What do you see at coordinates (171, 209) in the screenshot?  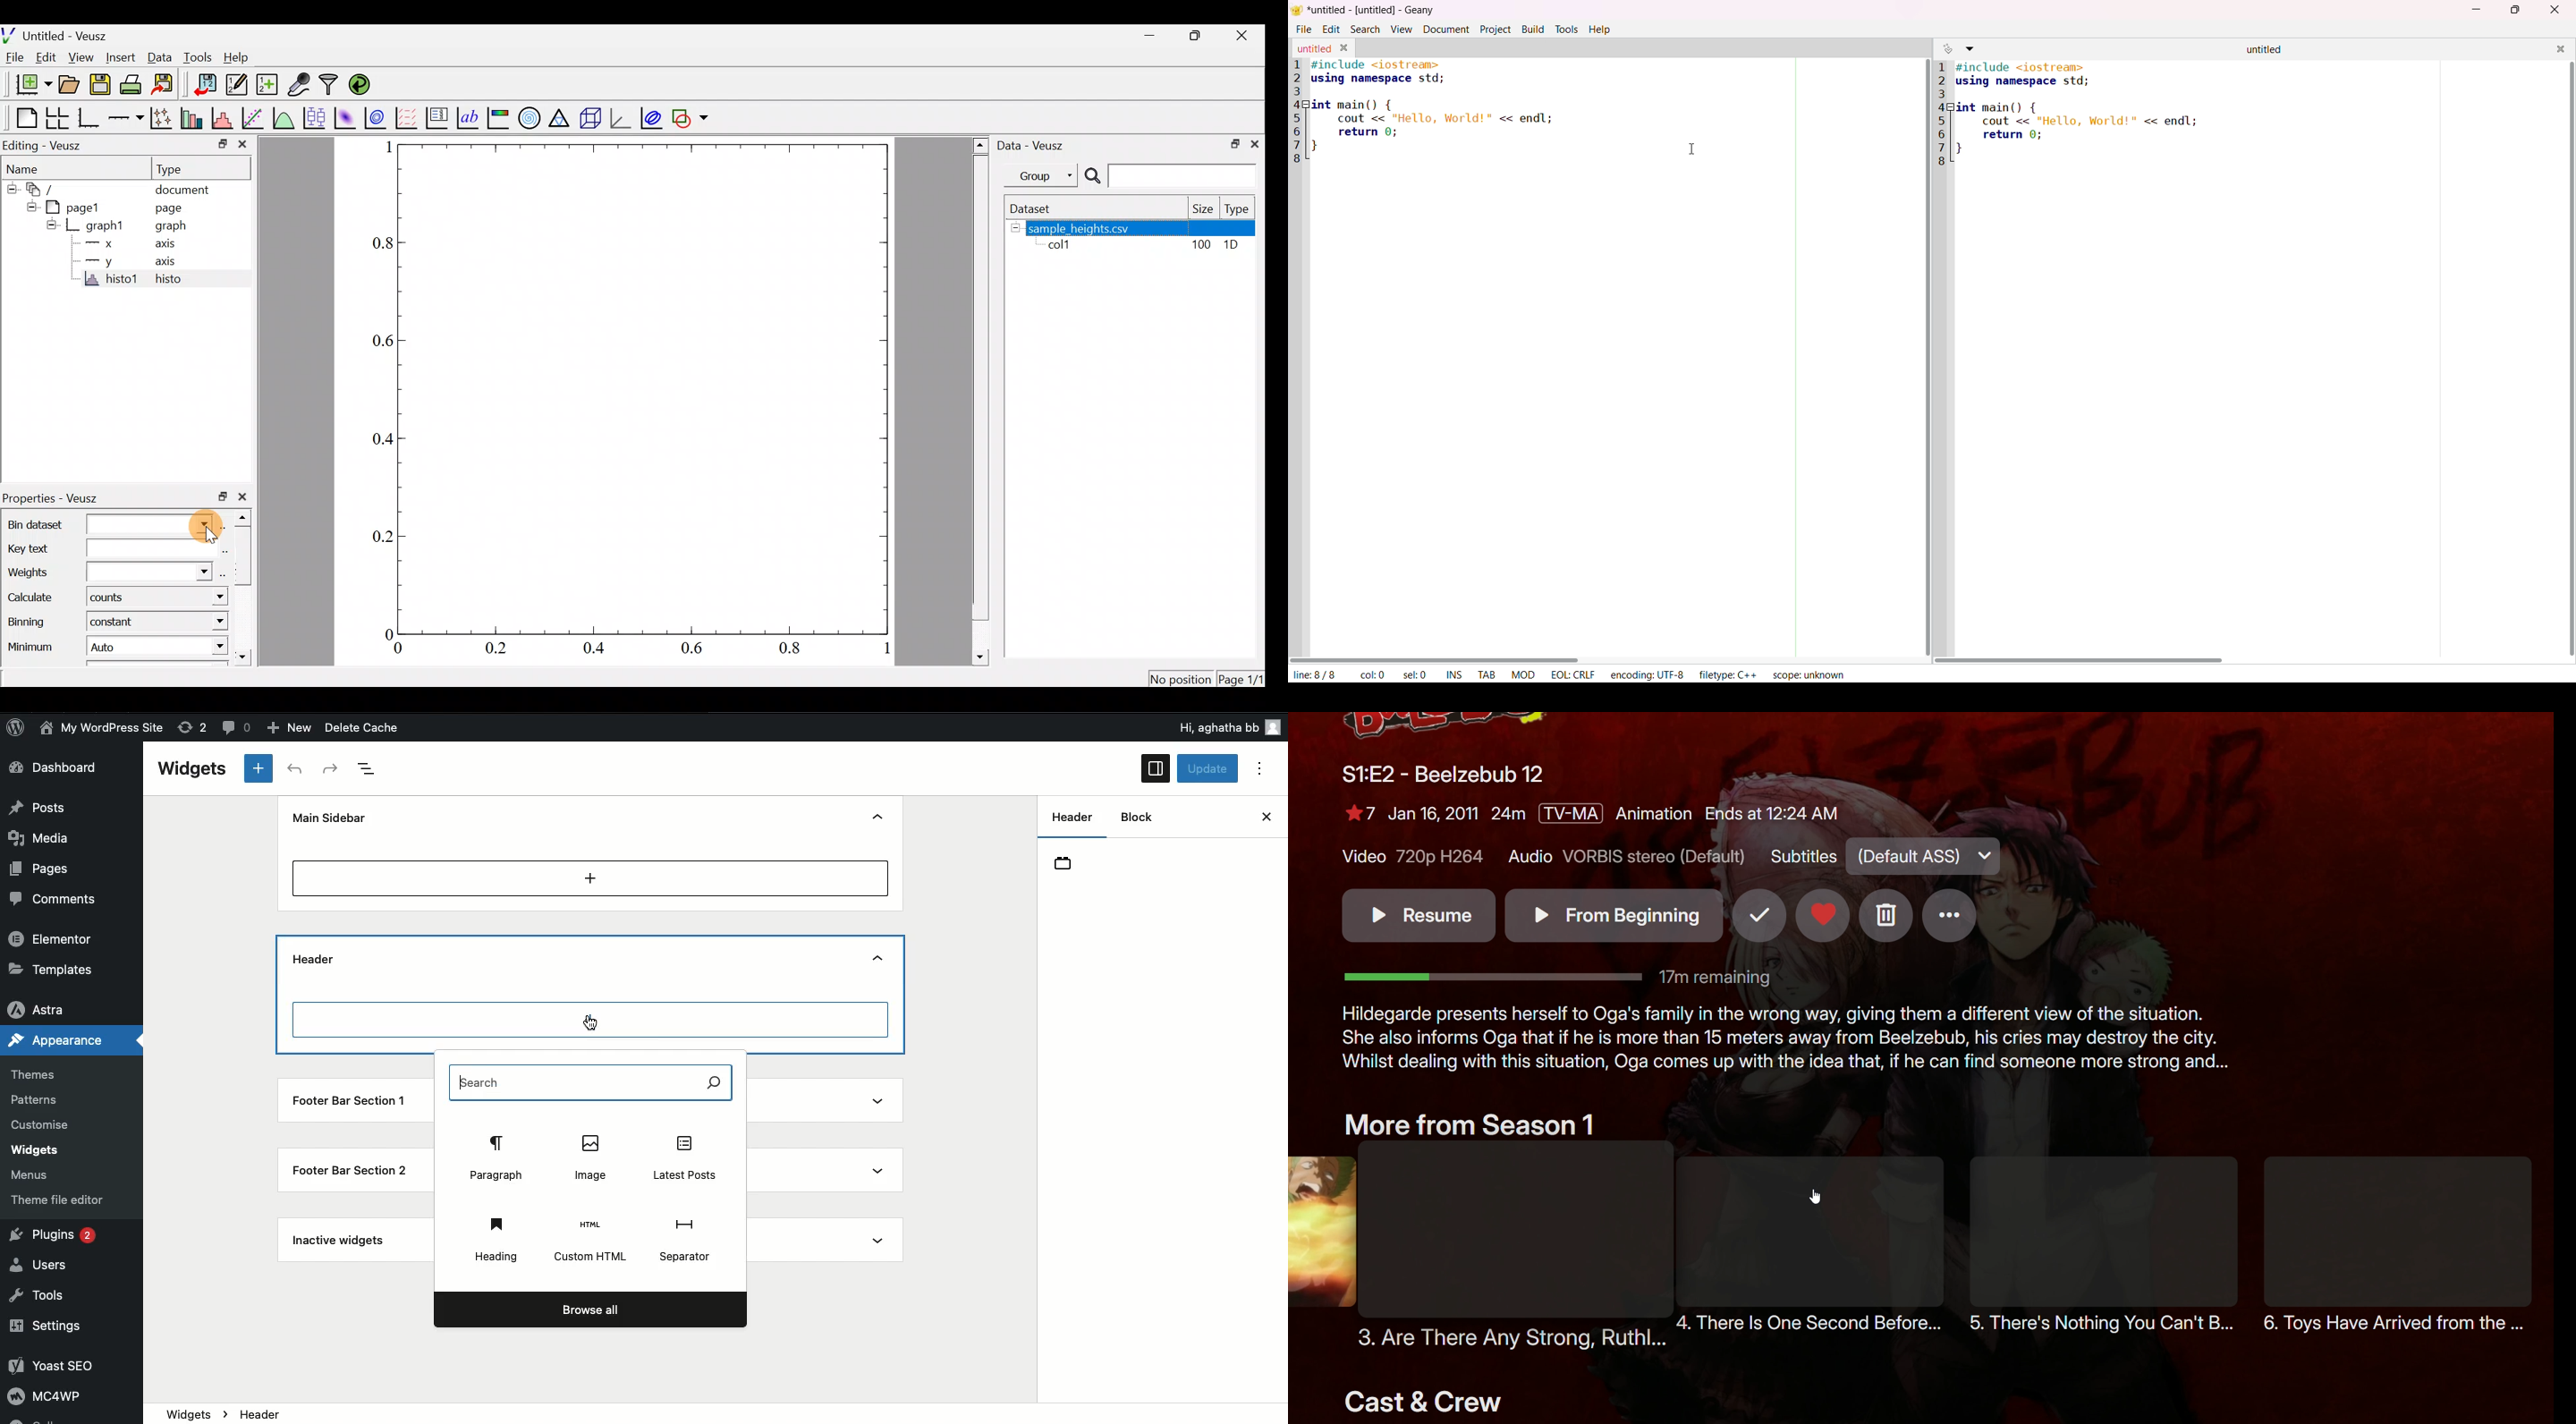 I see `page` at bounding box center [171, 209].